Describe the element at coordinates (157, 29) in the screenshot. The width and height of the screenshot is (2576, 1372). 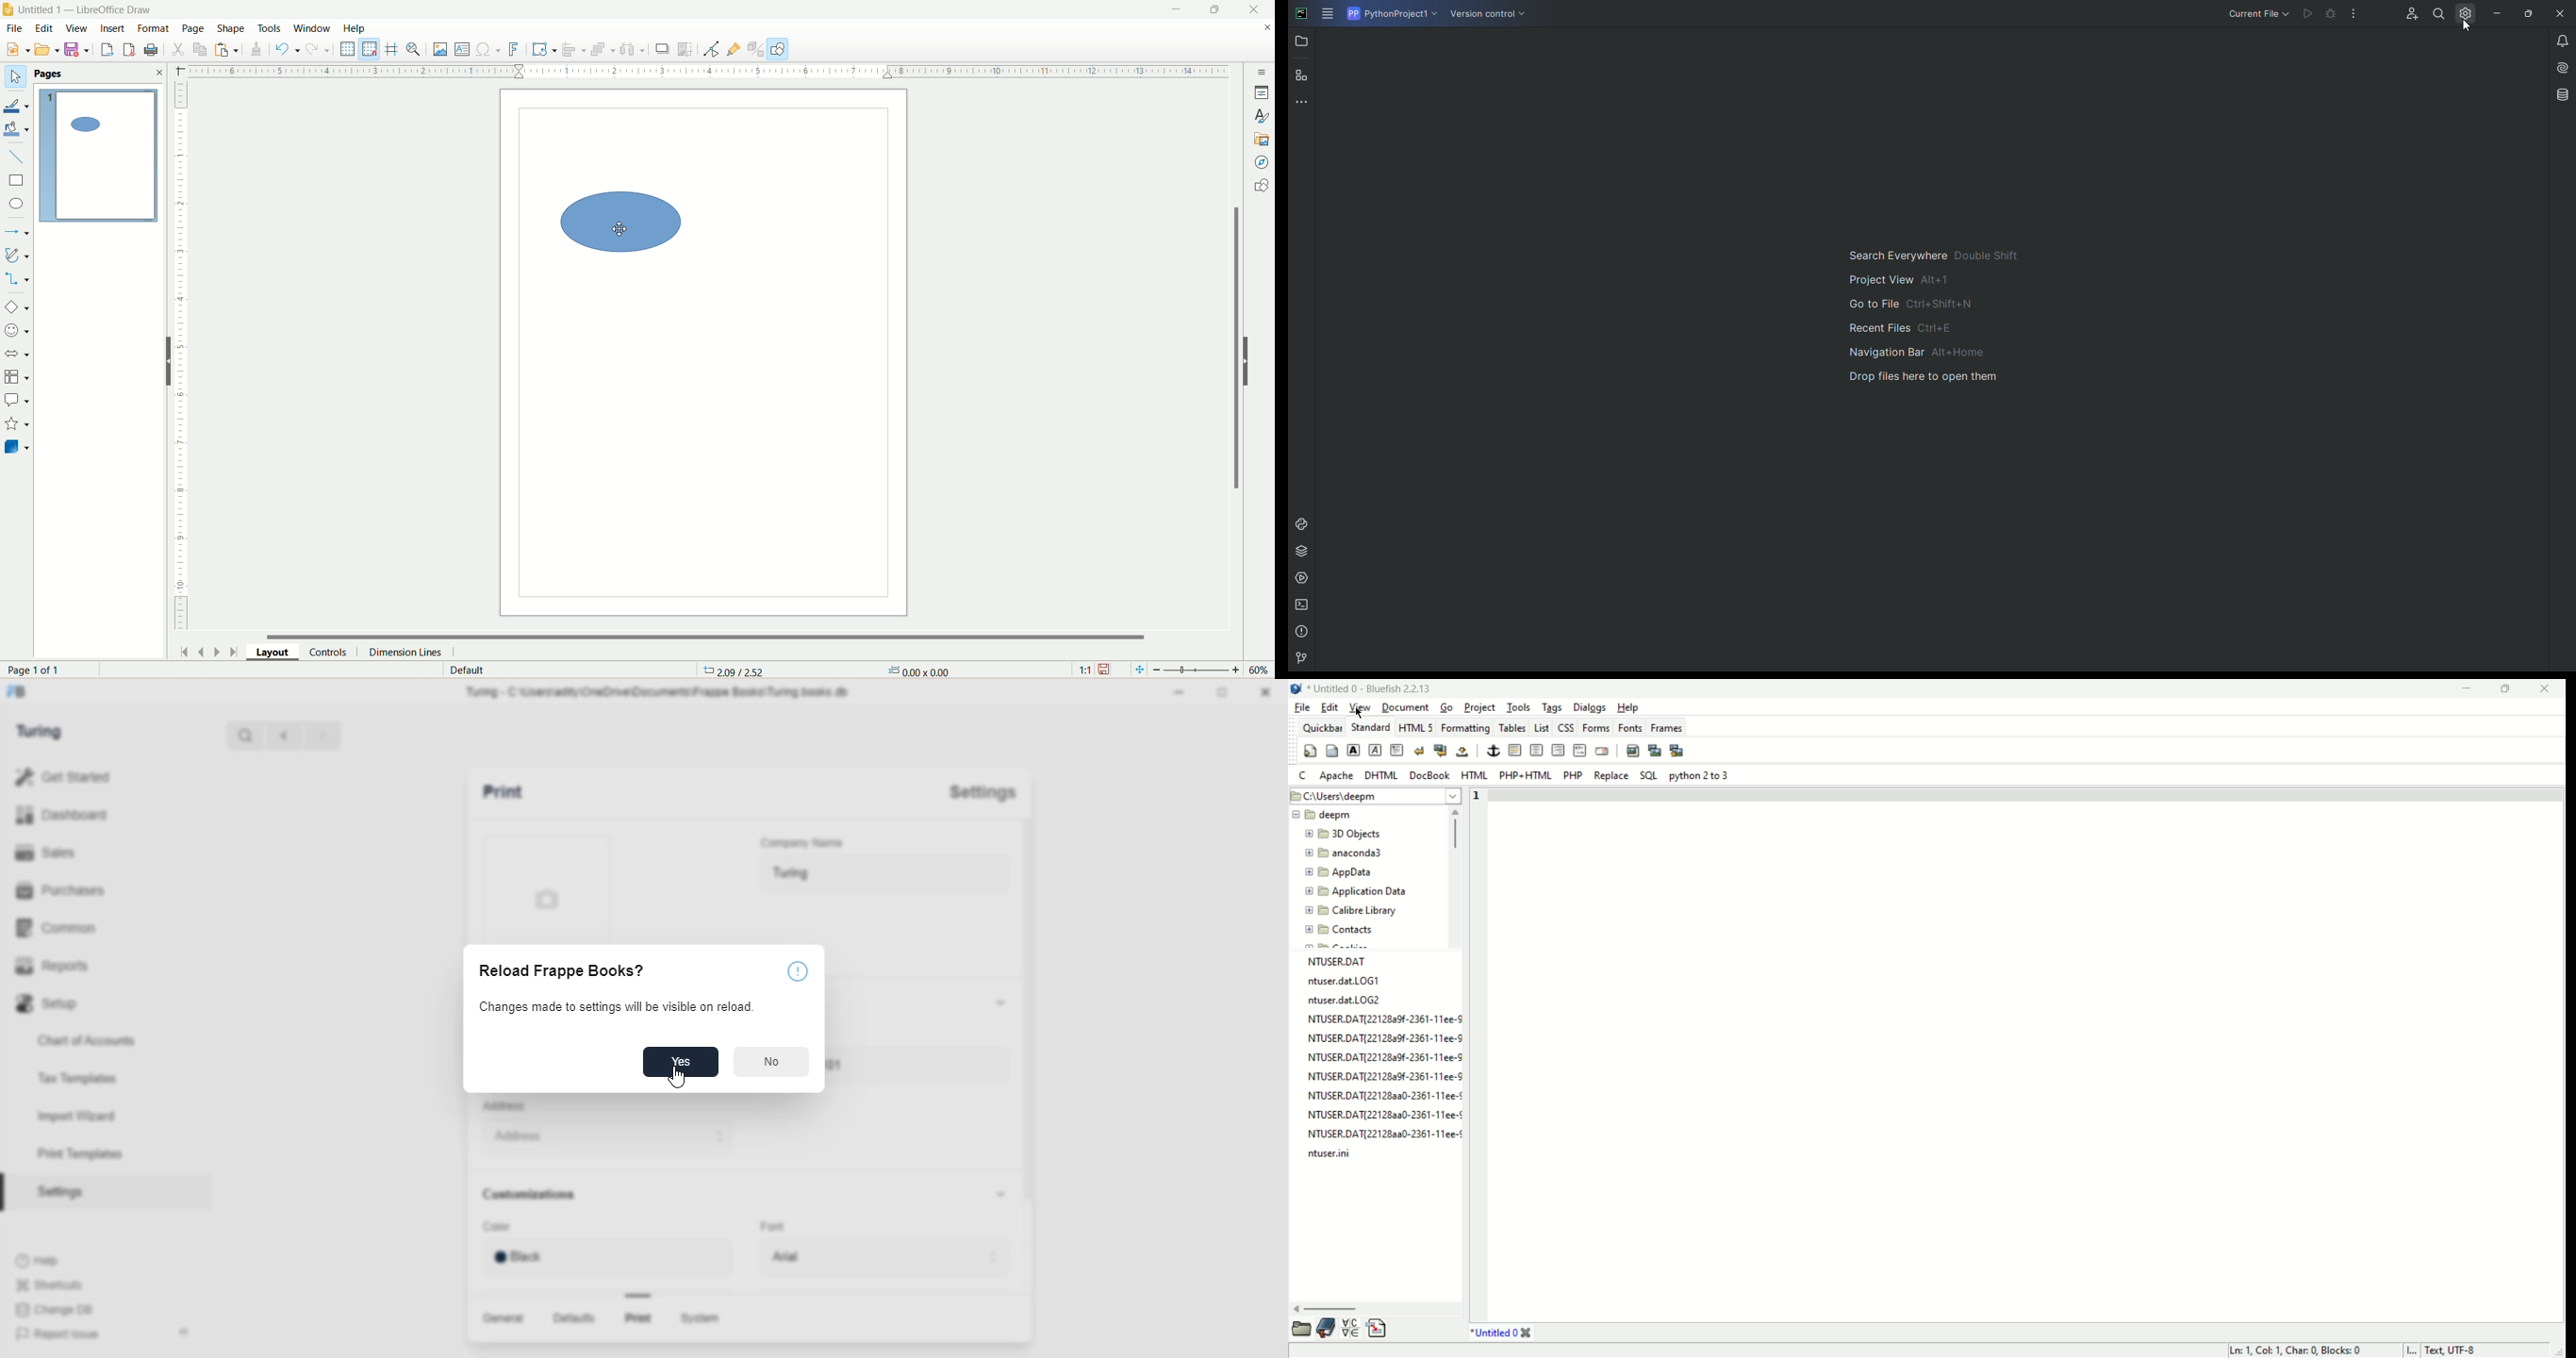
I see `format` at that location.